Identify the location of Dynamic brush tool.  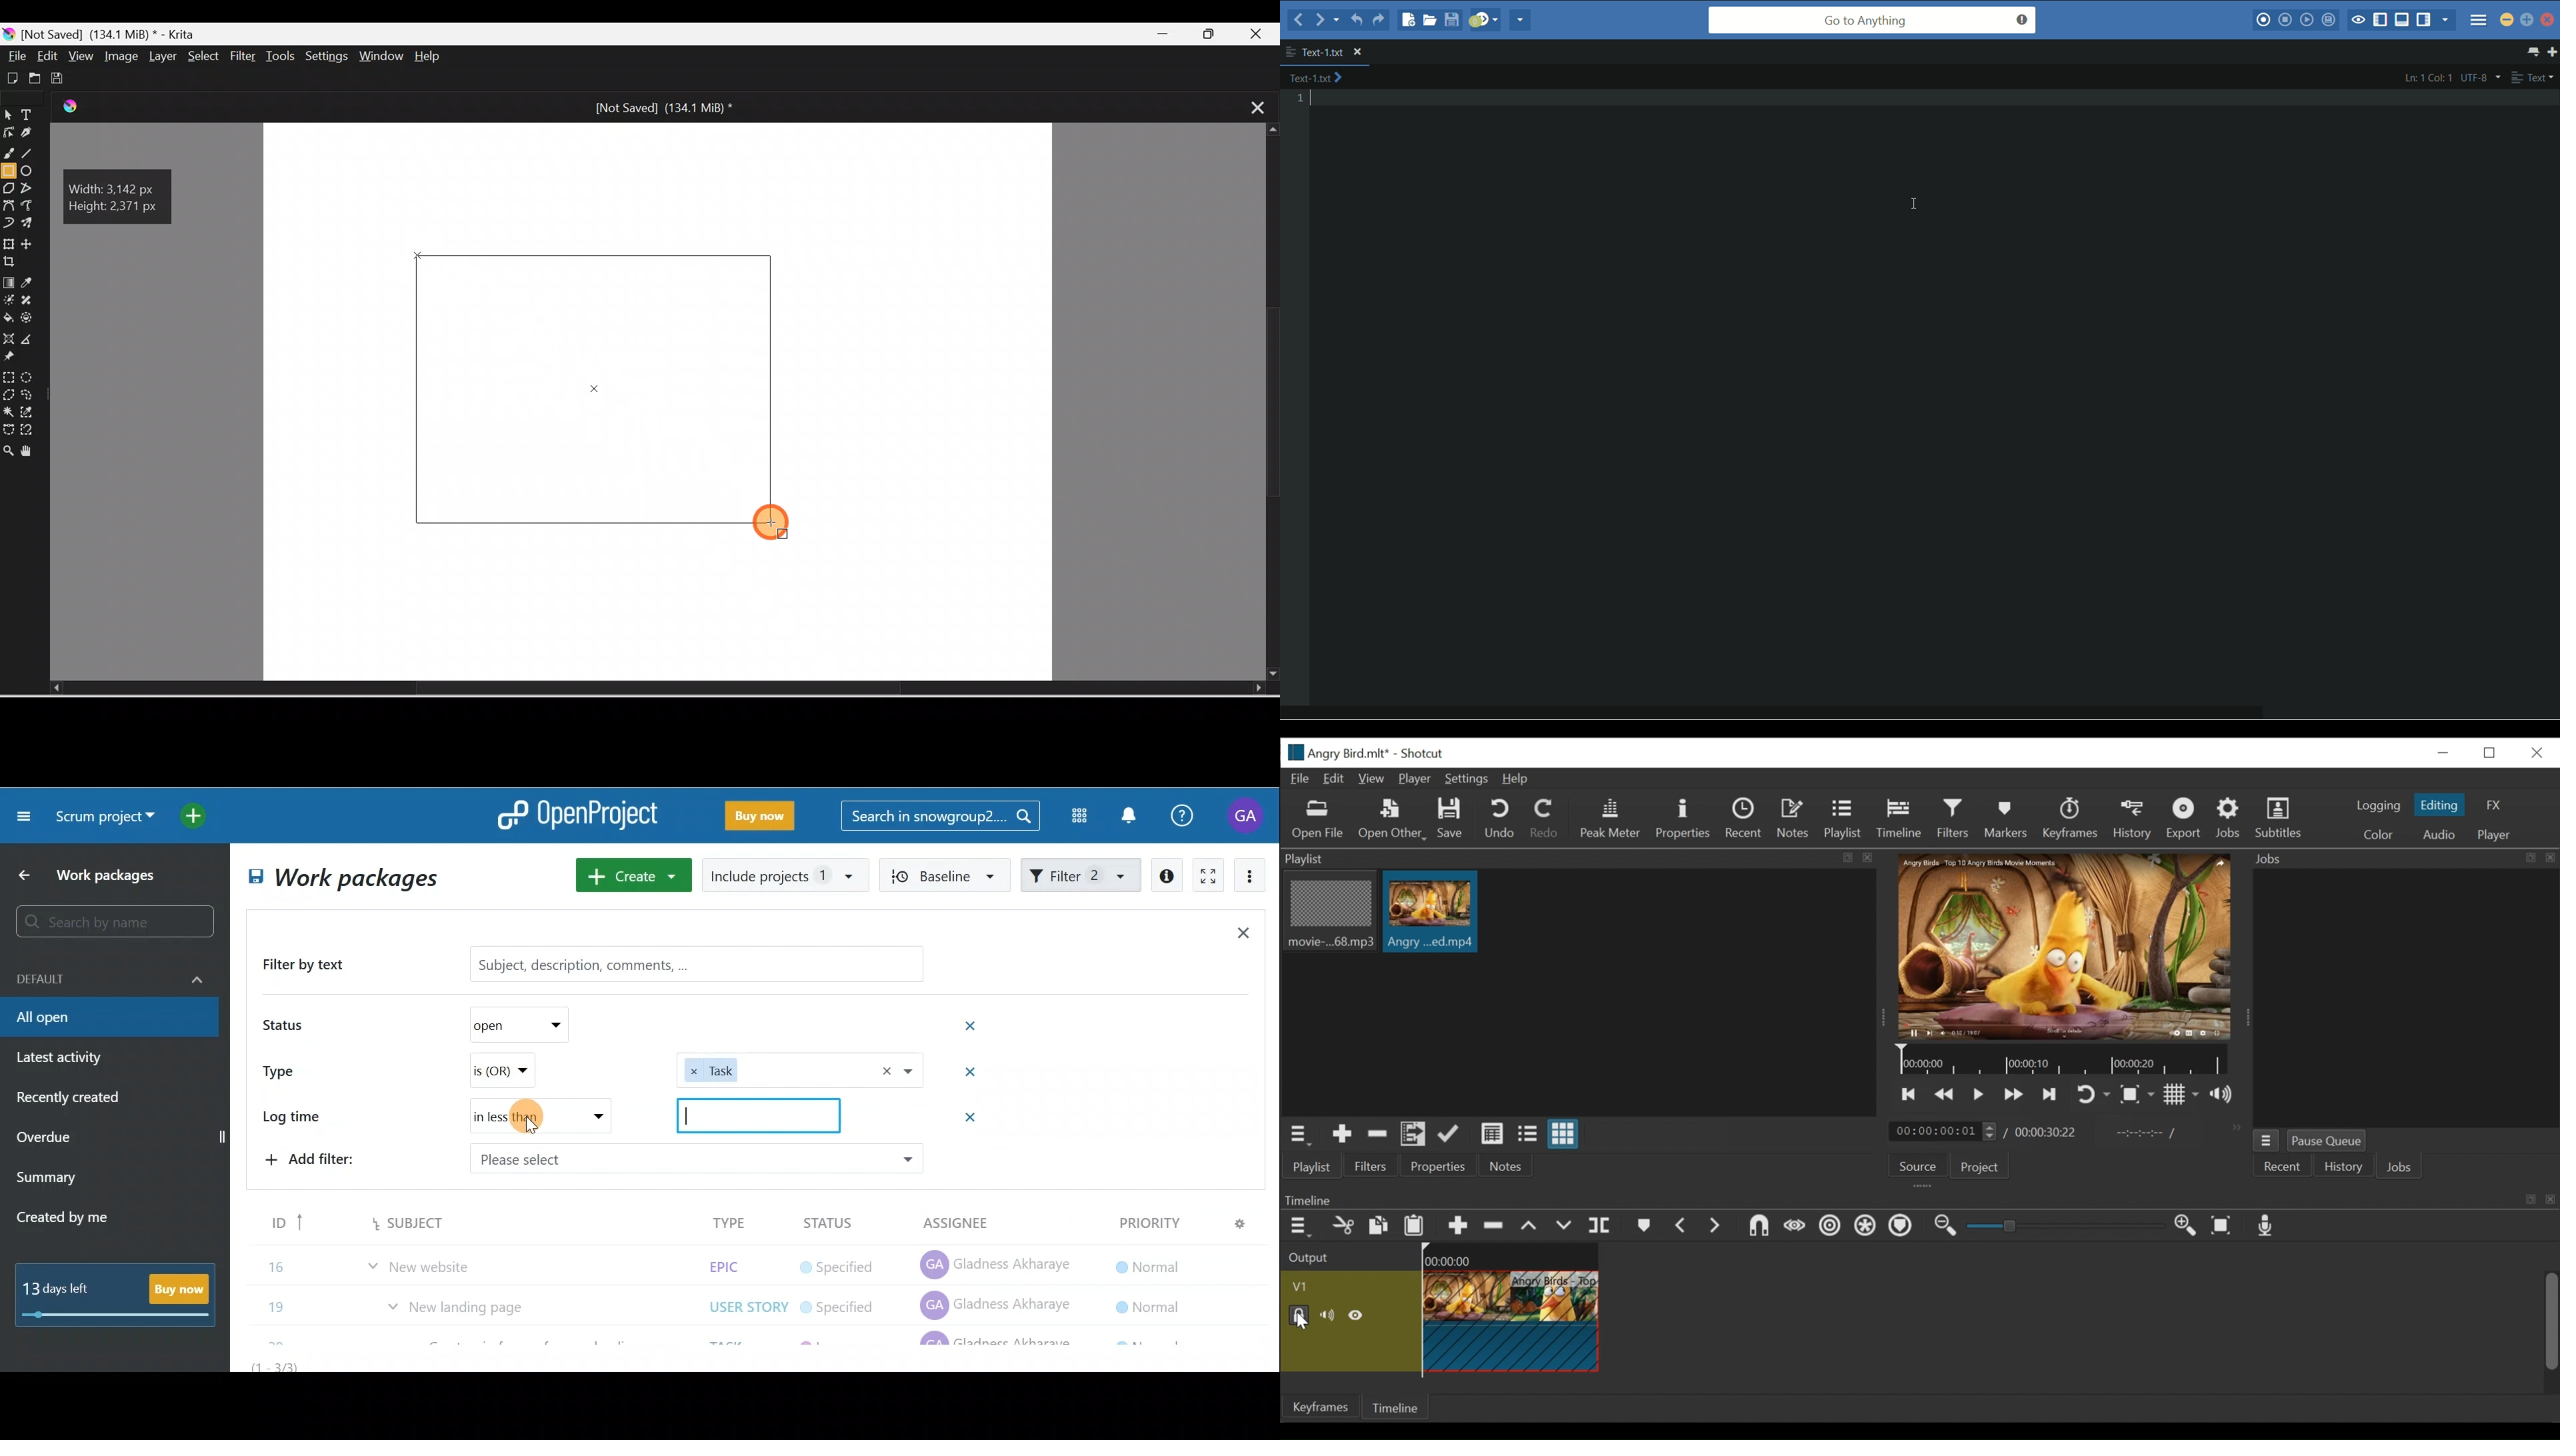
(8, 221).